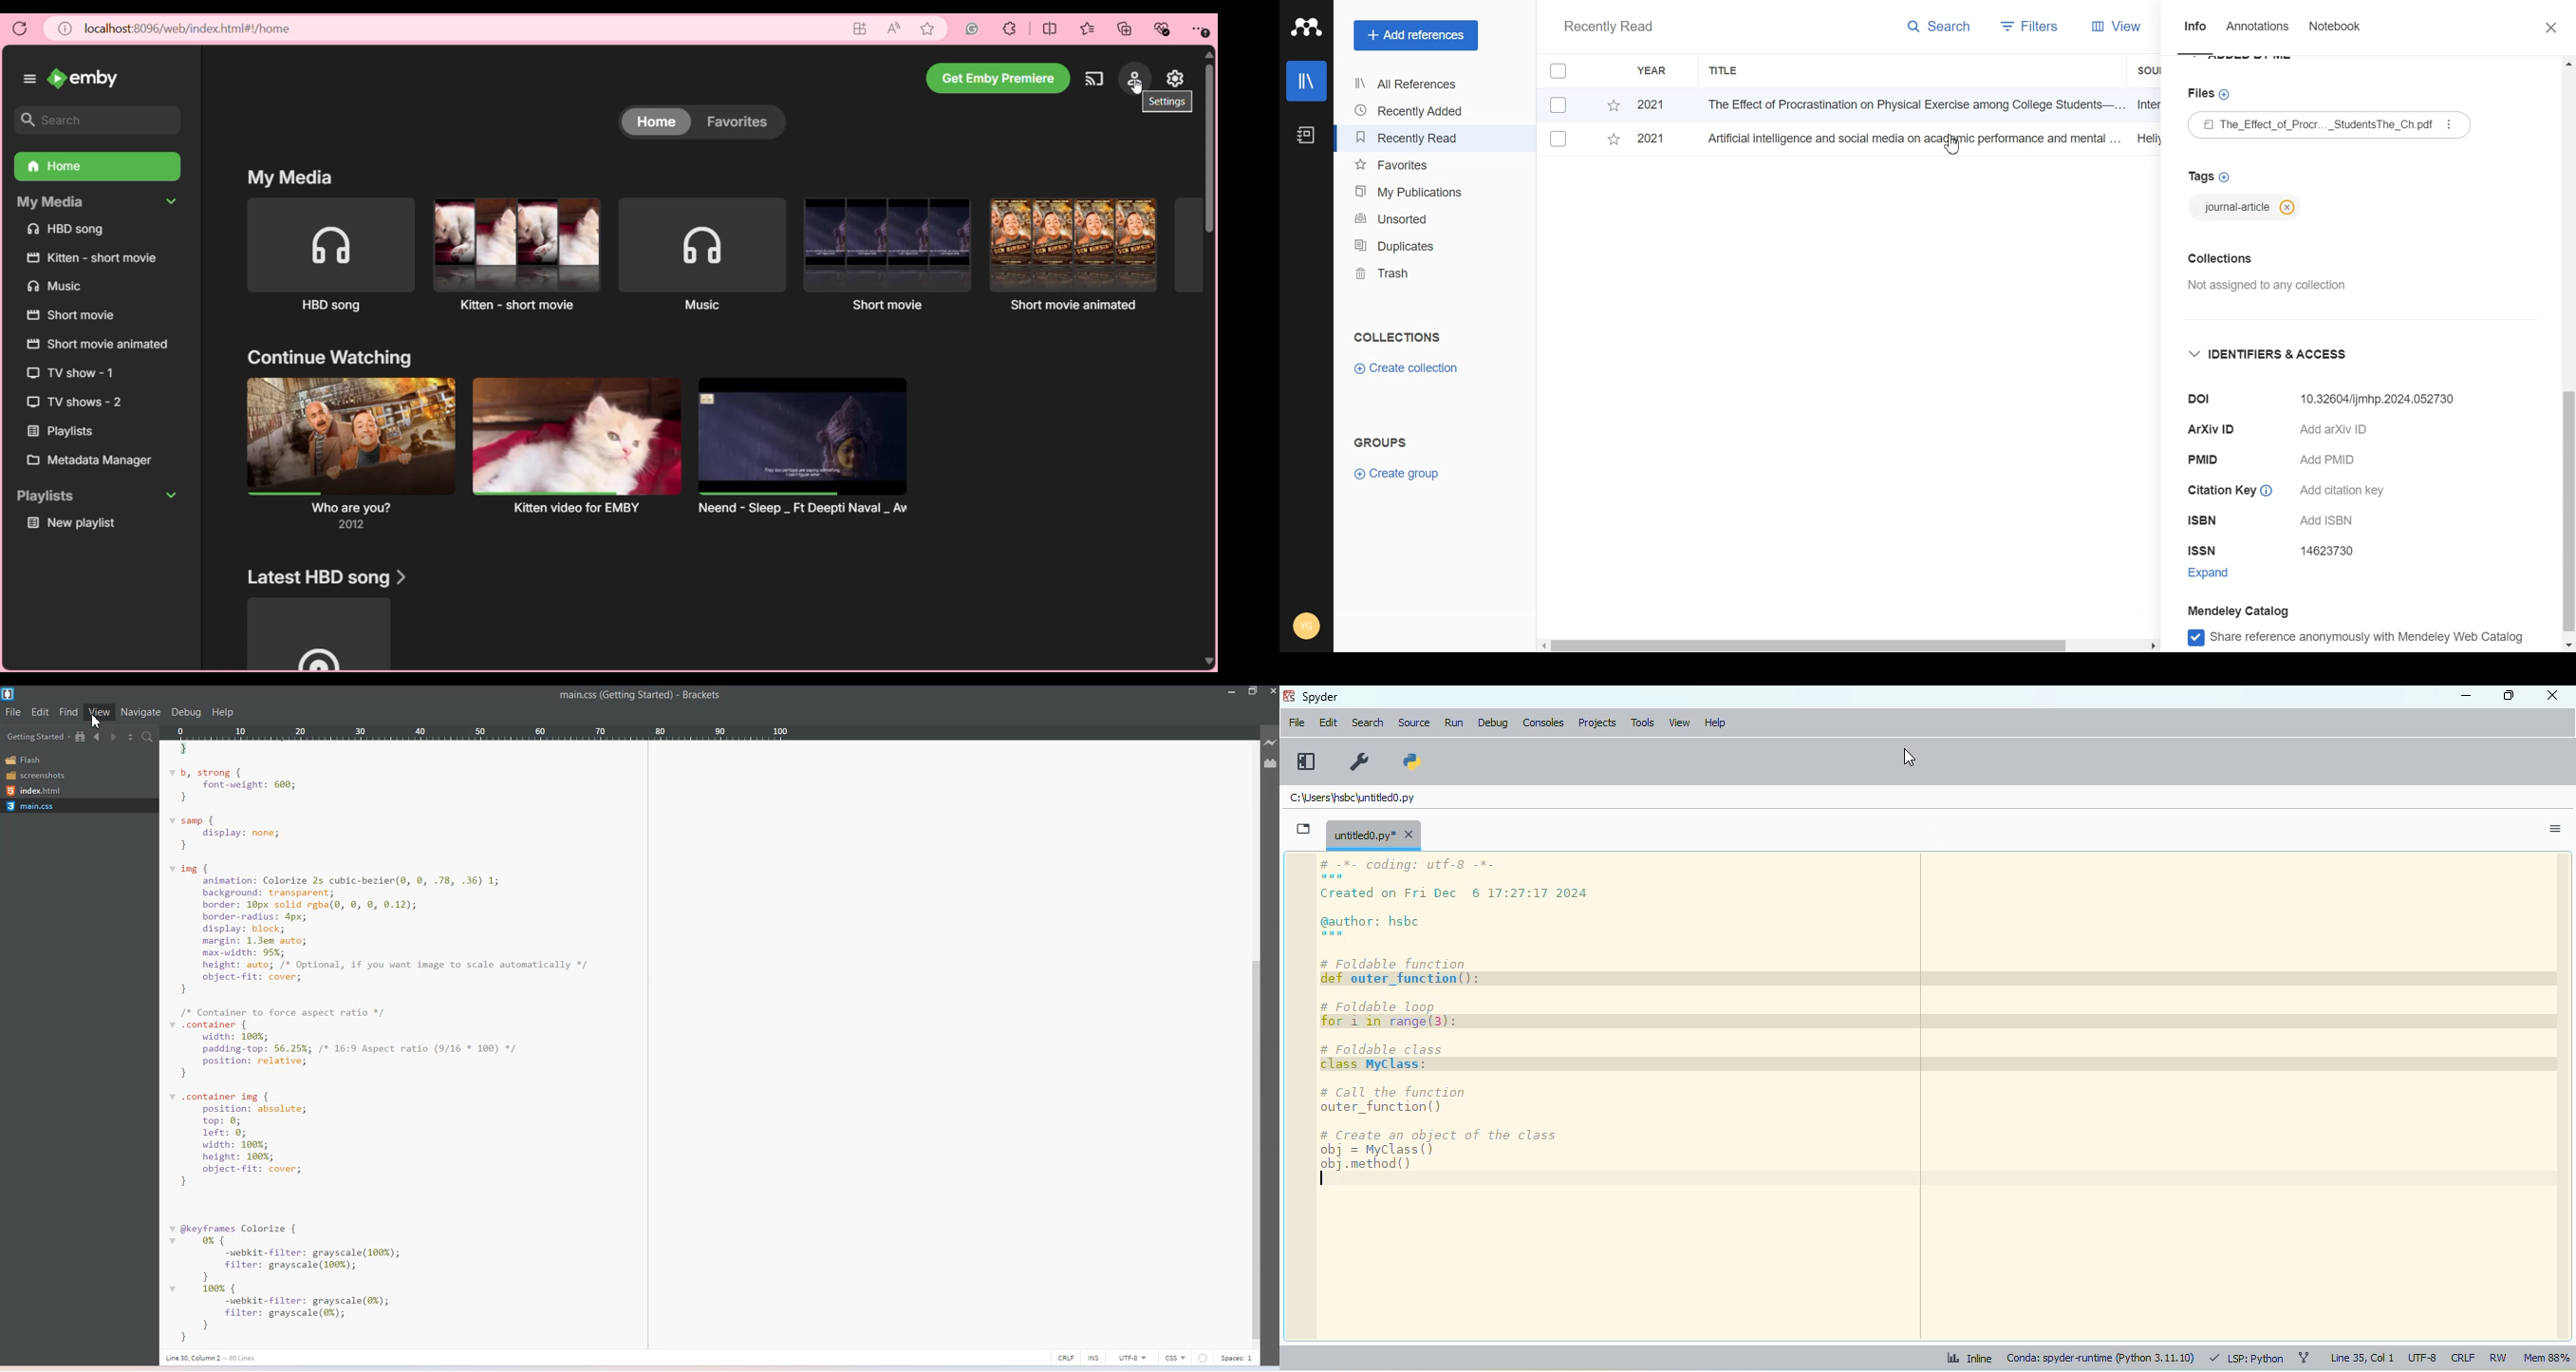 The width and height of the screenshot is (2576, 1372). Describe the element at coordinates (1241, 1358) in the screenshot. I see `Spaces` at that location.